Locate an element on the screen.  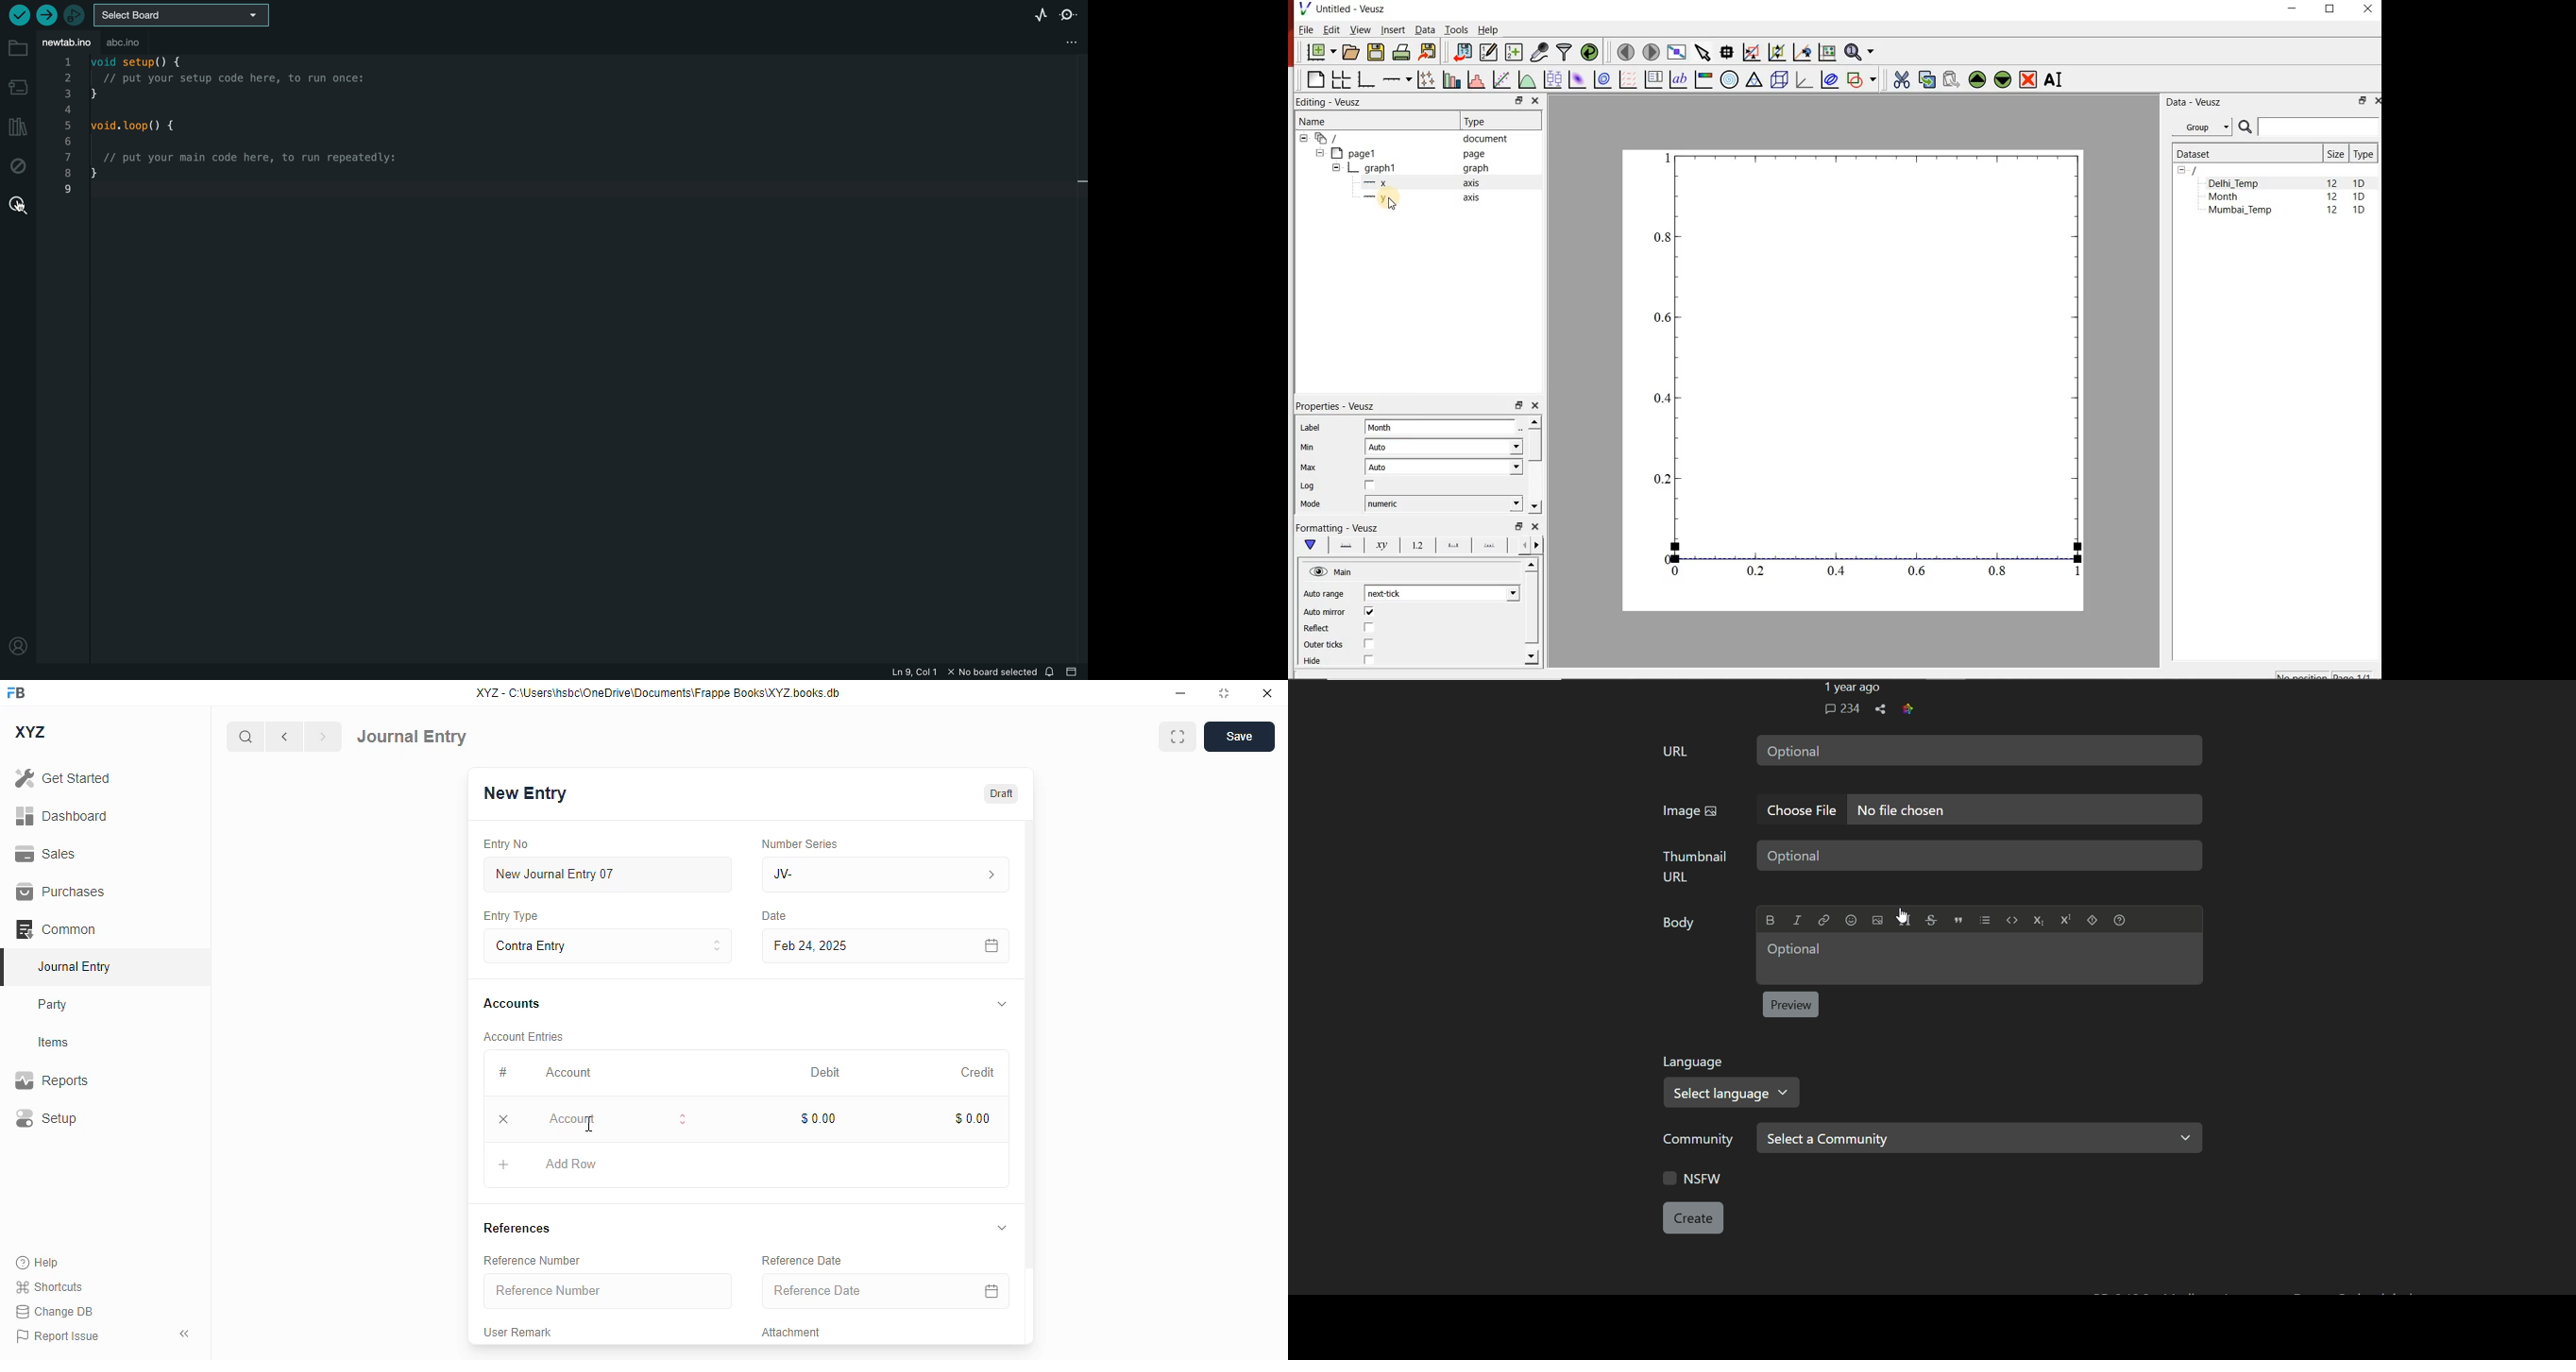
vertical scroll bar is located at coordinates (1029, 1082).